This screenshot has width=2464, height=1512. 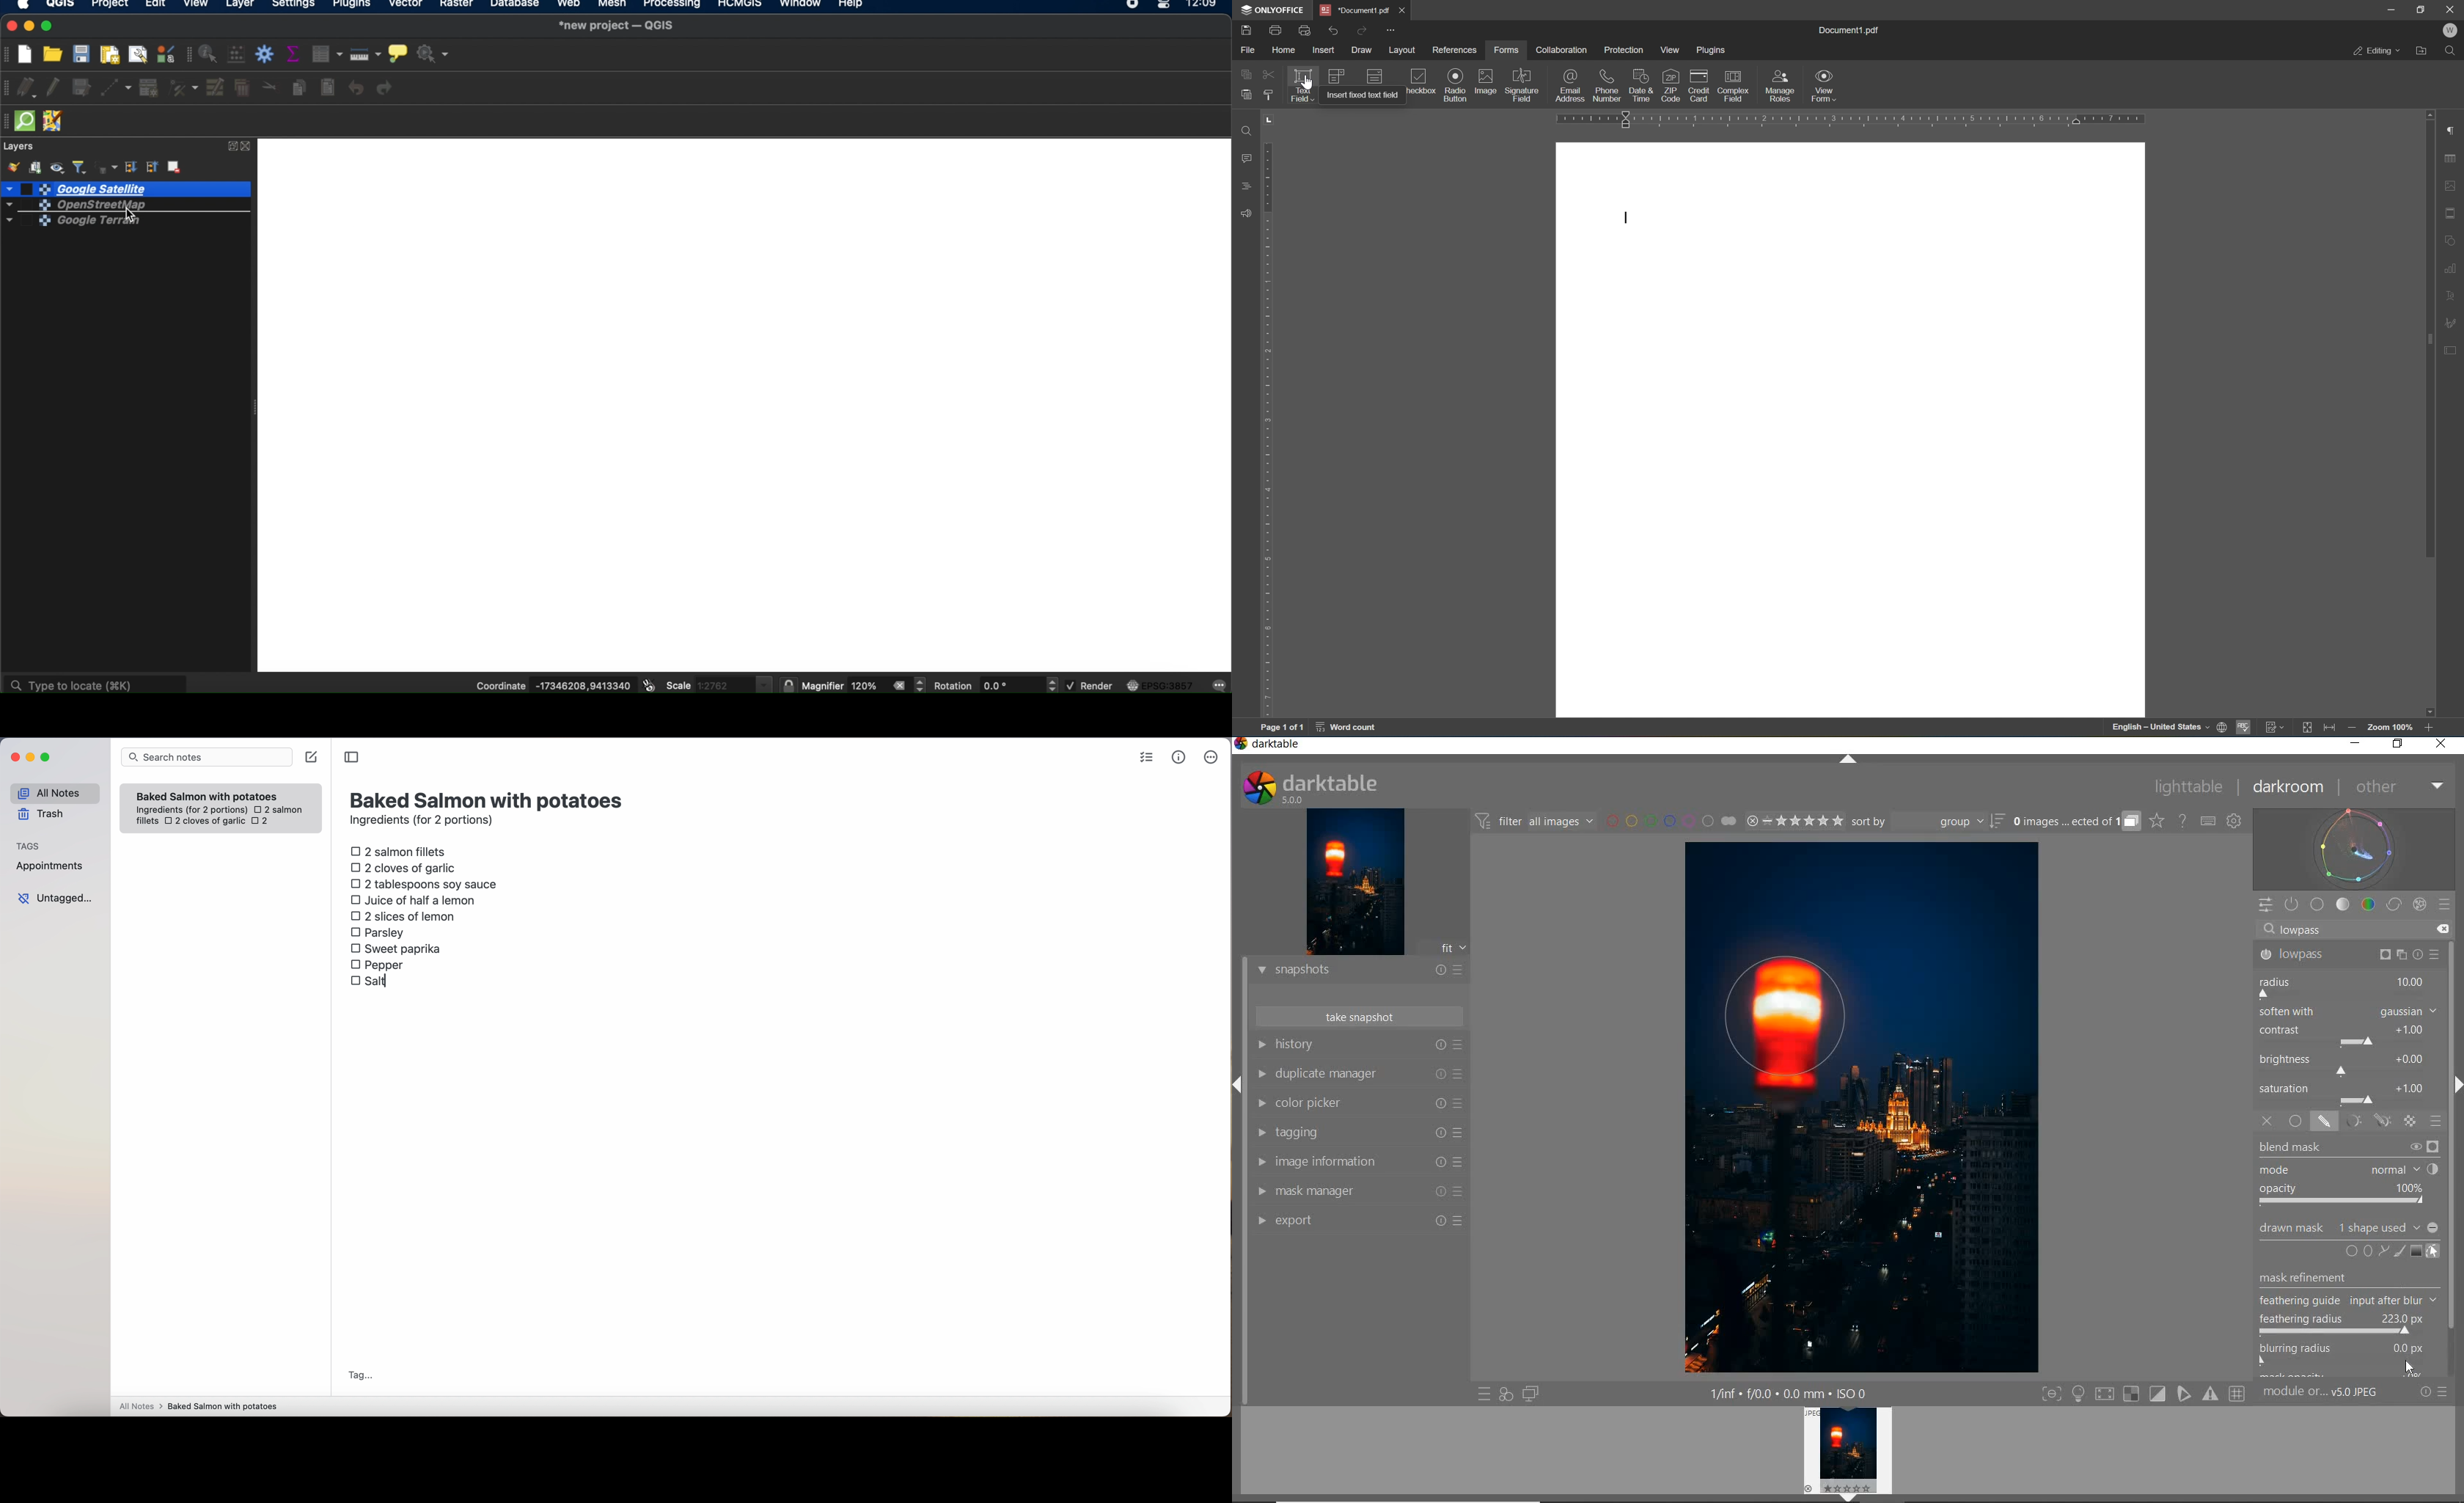 I want to click on TAKE SNAPSHOT, so click(x=1358, y=1017).